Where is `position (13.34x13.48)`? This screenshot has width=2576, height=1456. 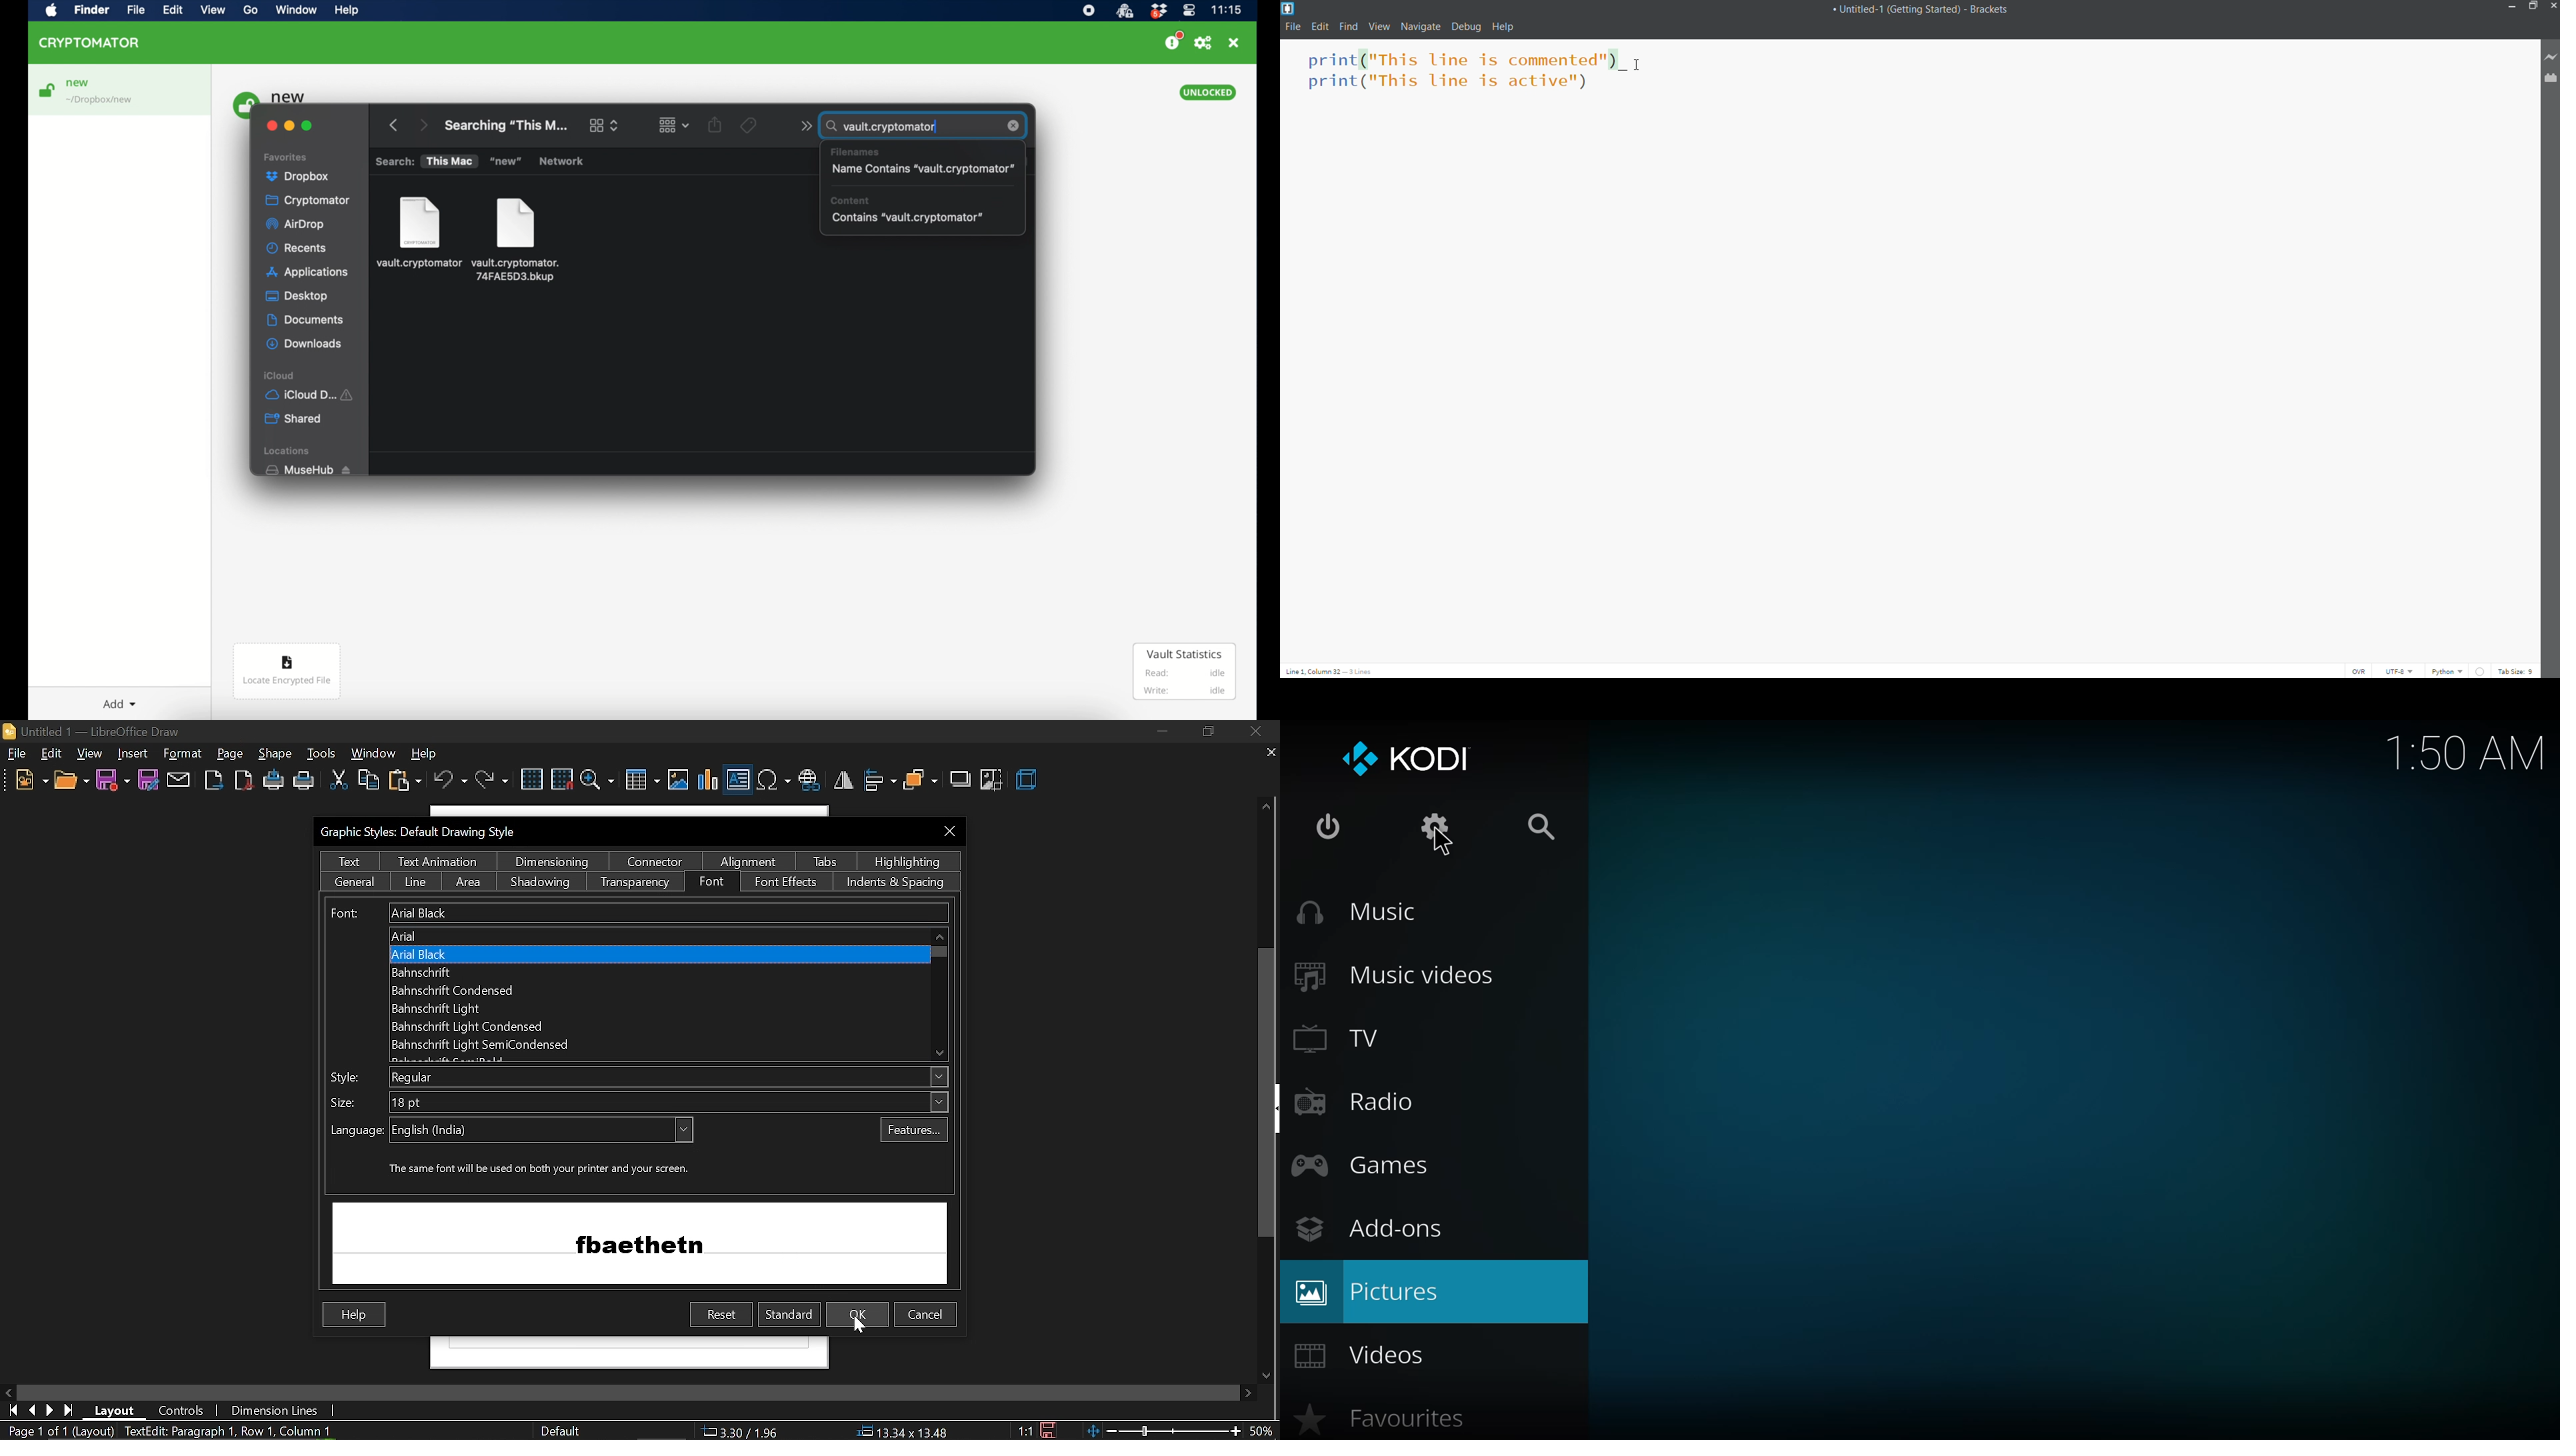
position (13.34x13.48) is located at coordinates (901, 1431).